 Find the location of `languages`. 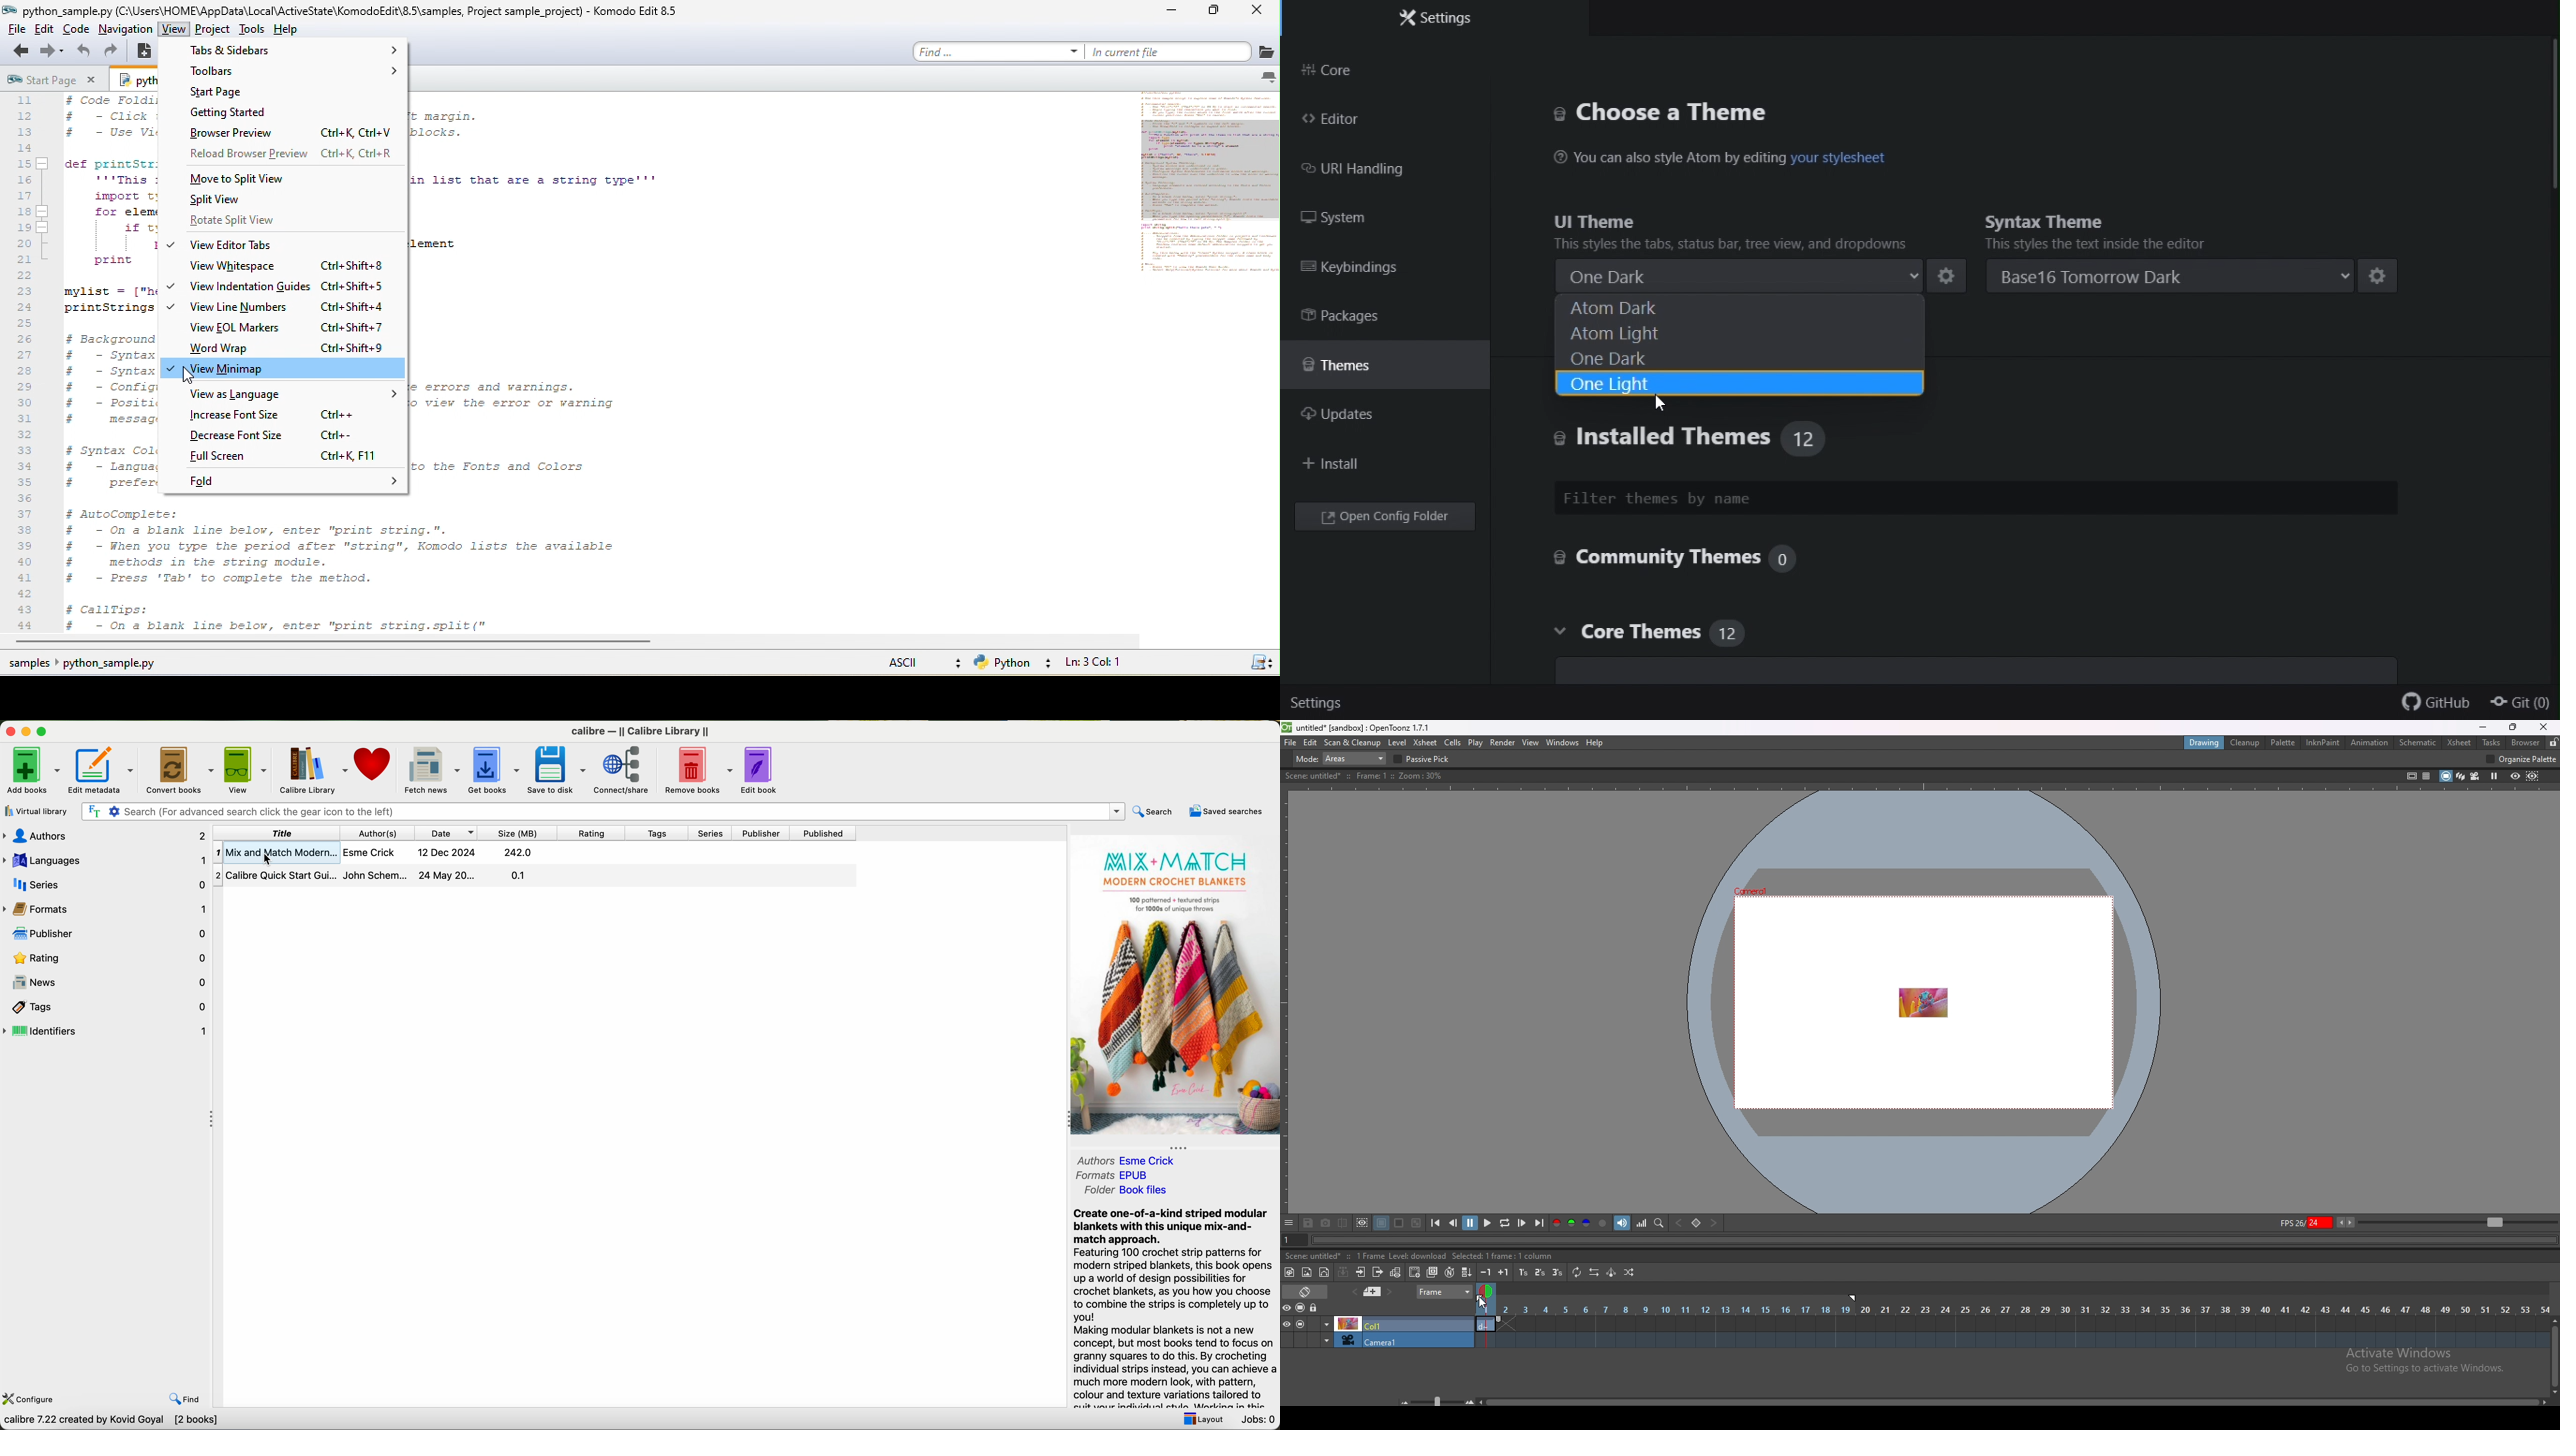

languages is located at coordinates (108, 861).